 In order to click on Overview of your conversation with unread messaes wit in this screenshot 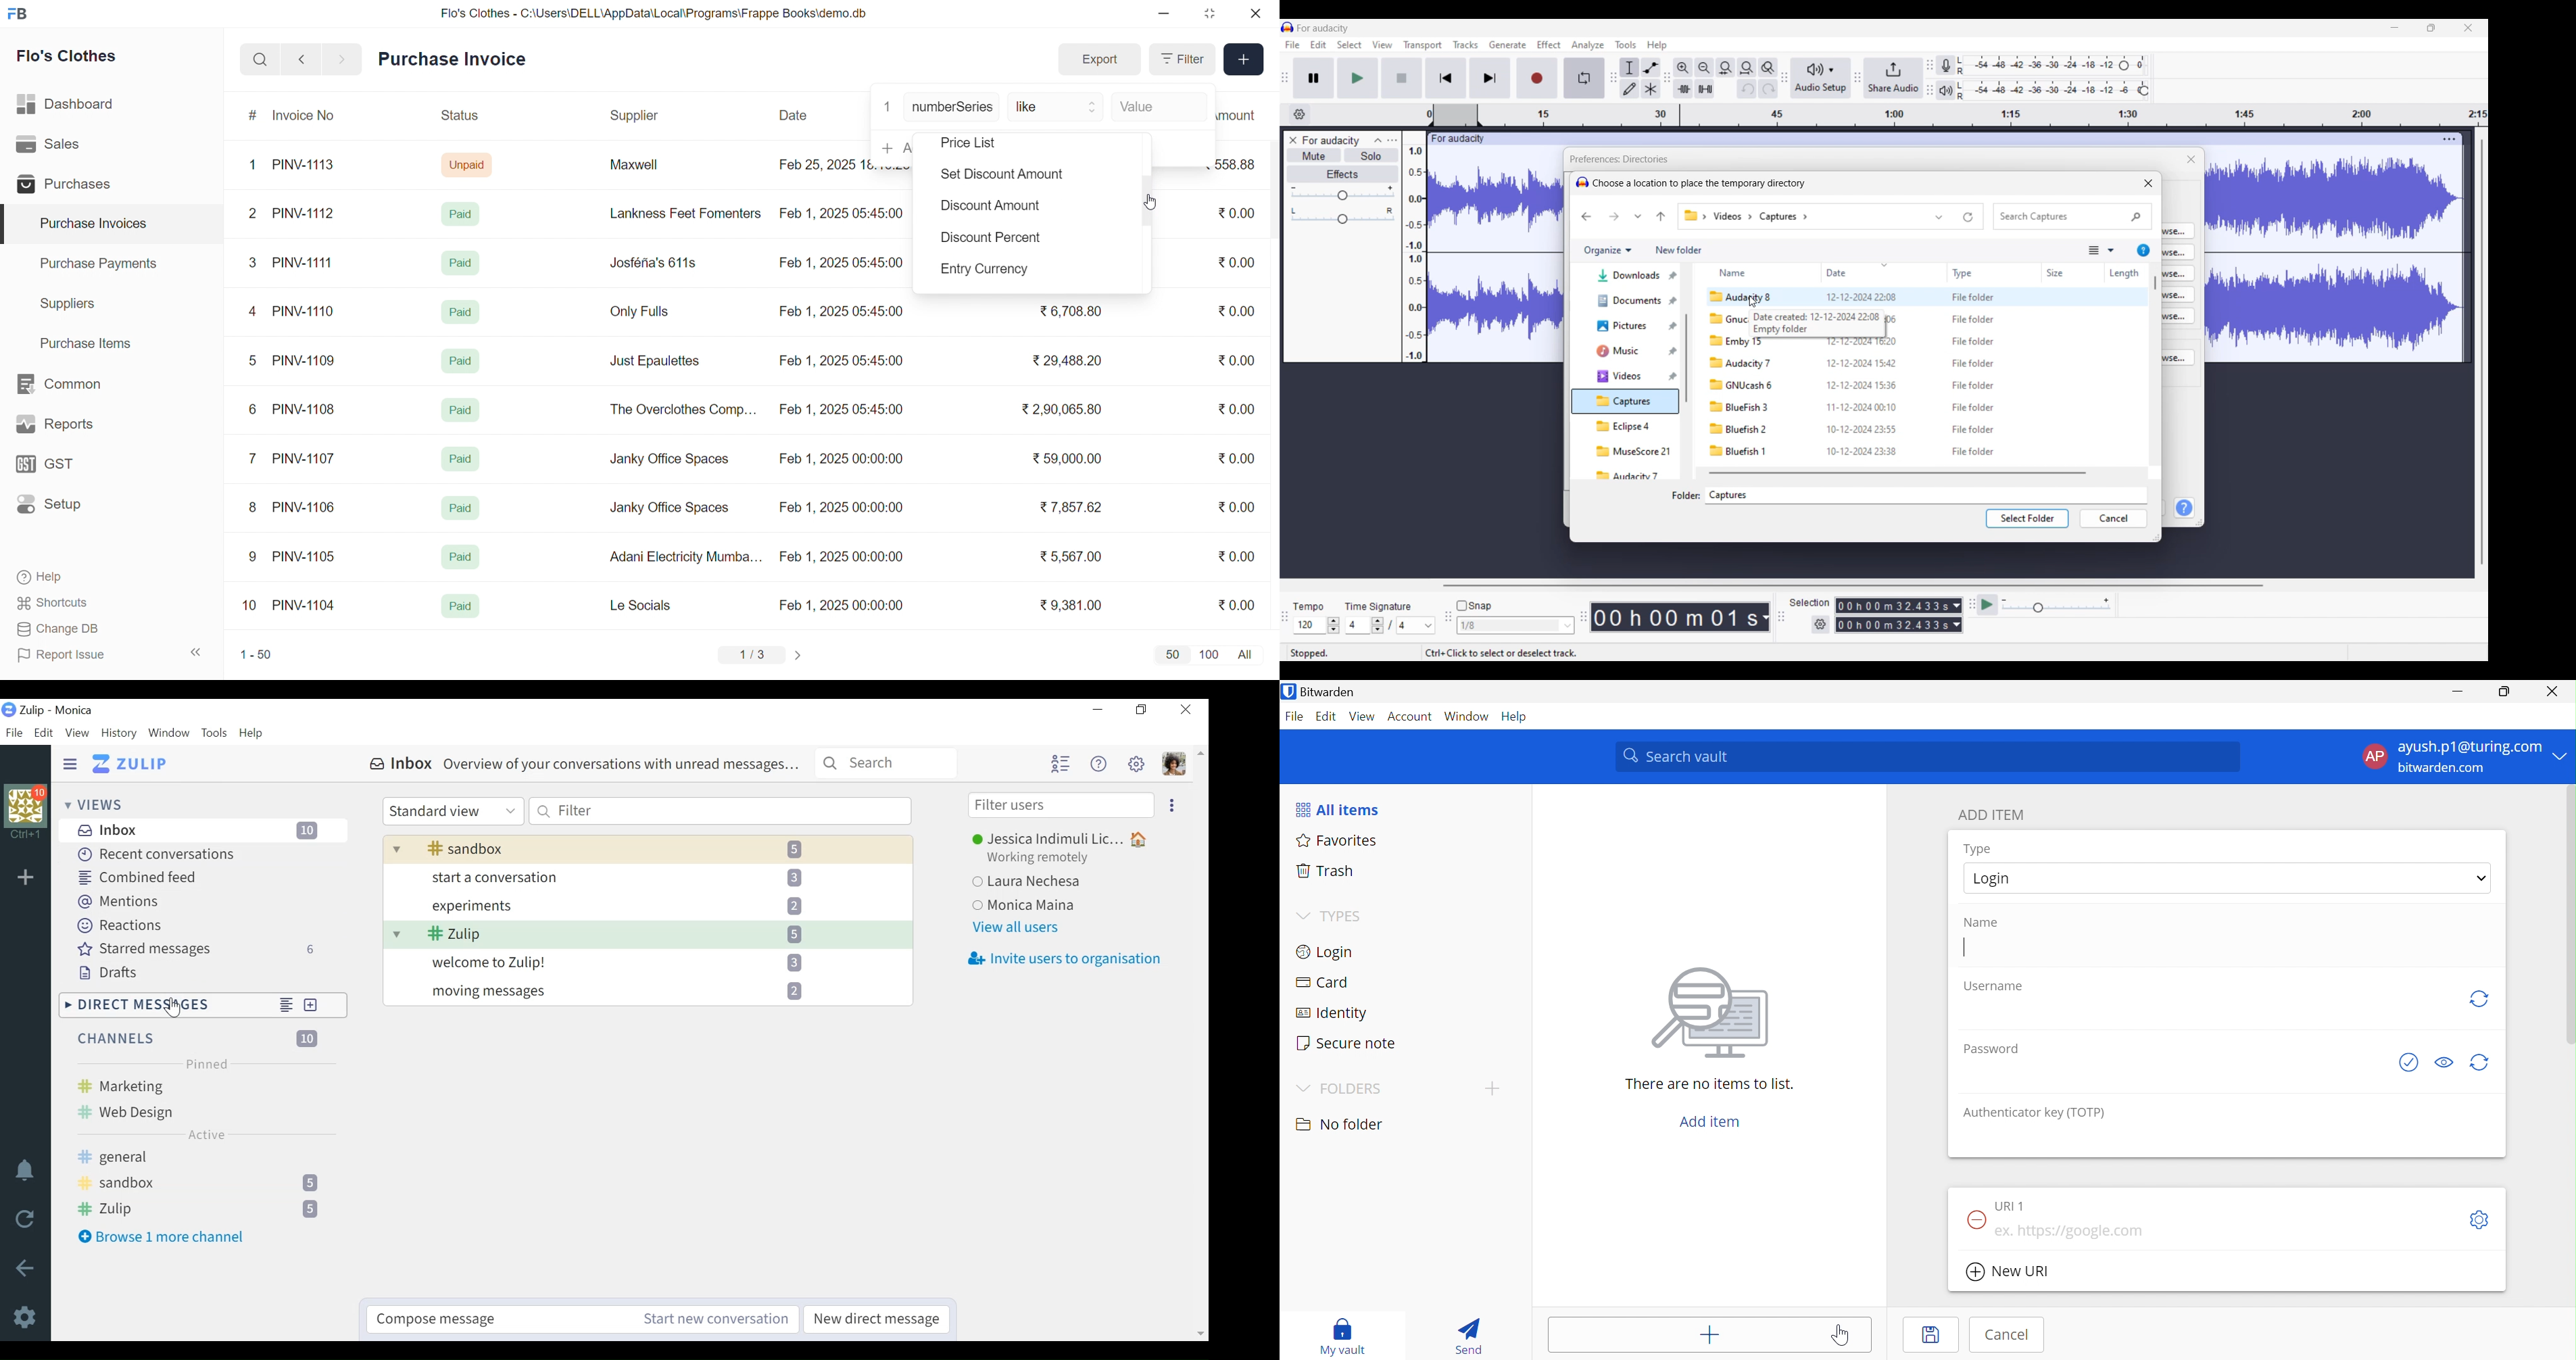, I will do `click(647, 919)`.